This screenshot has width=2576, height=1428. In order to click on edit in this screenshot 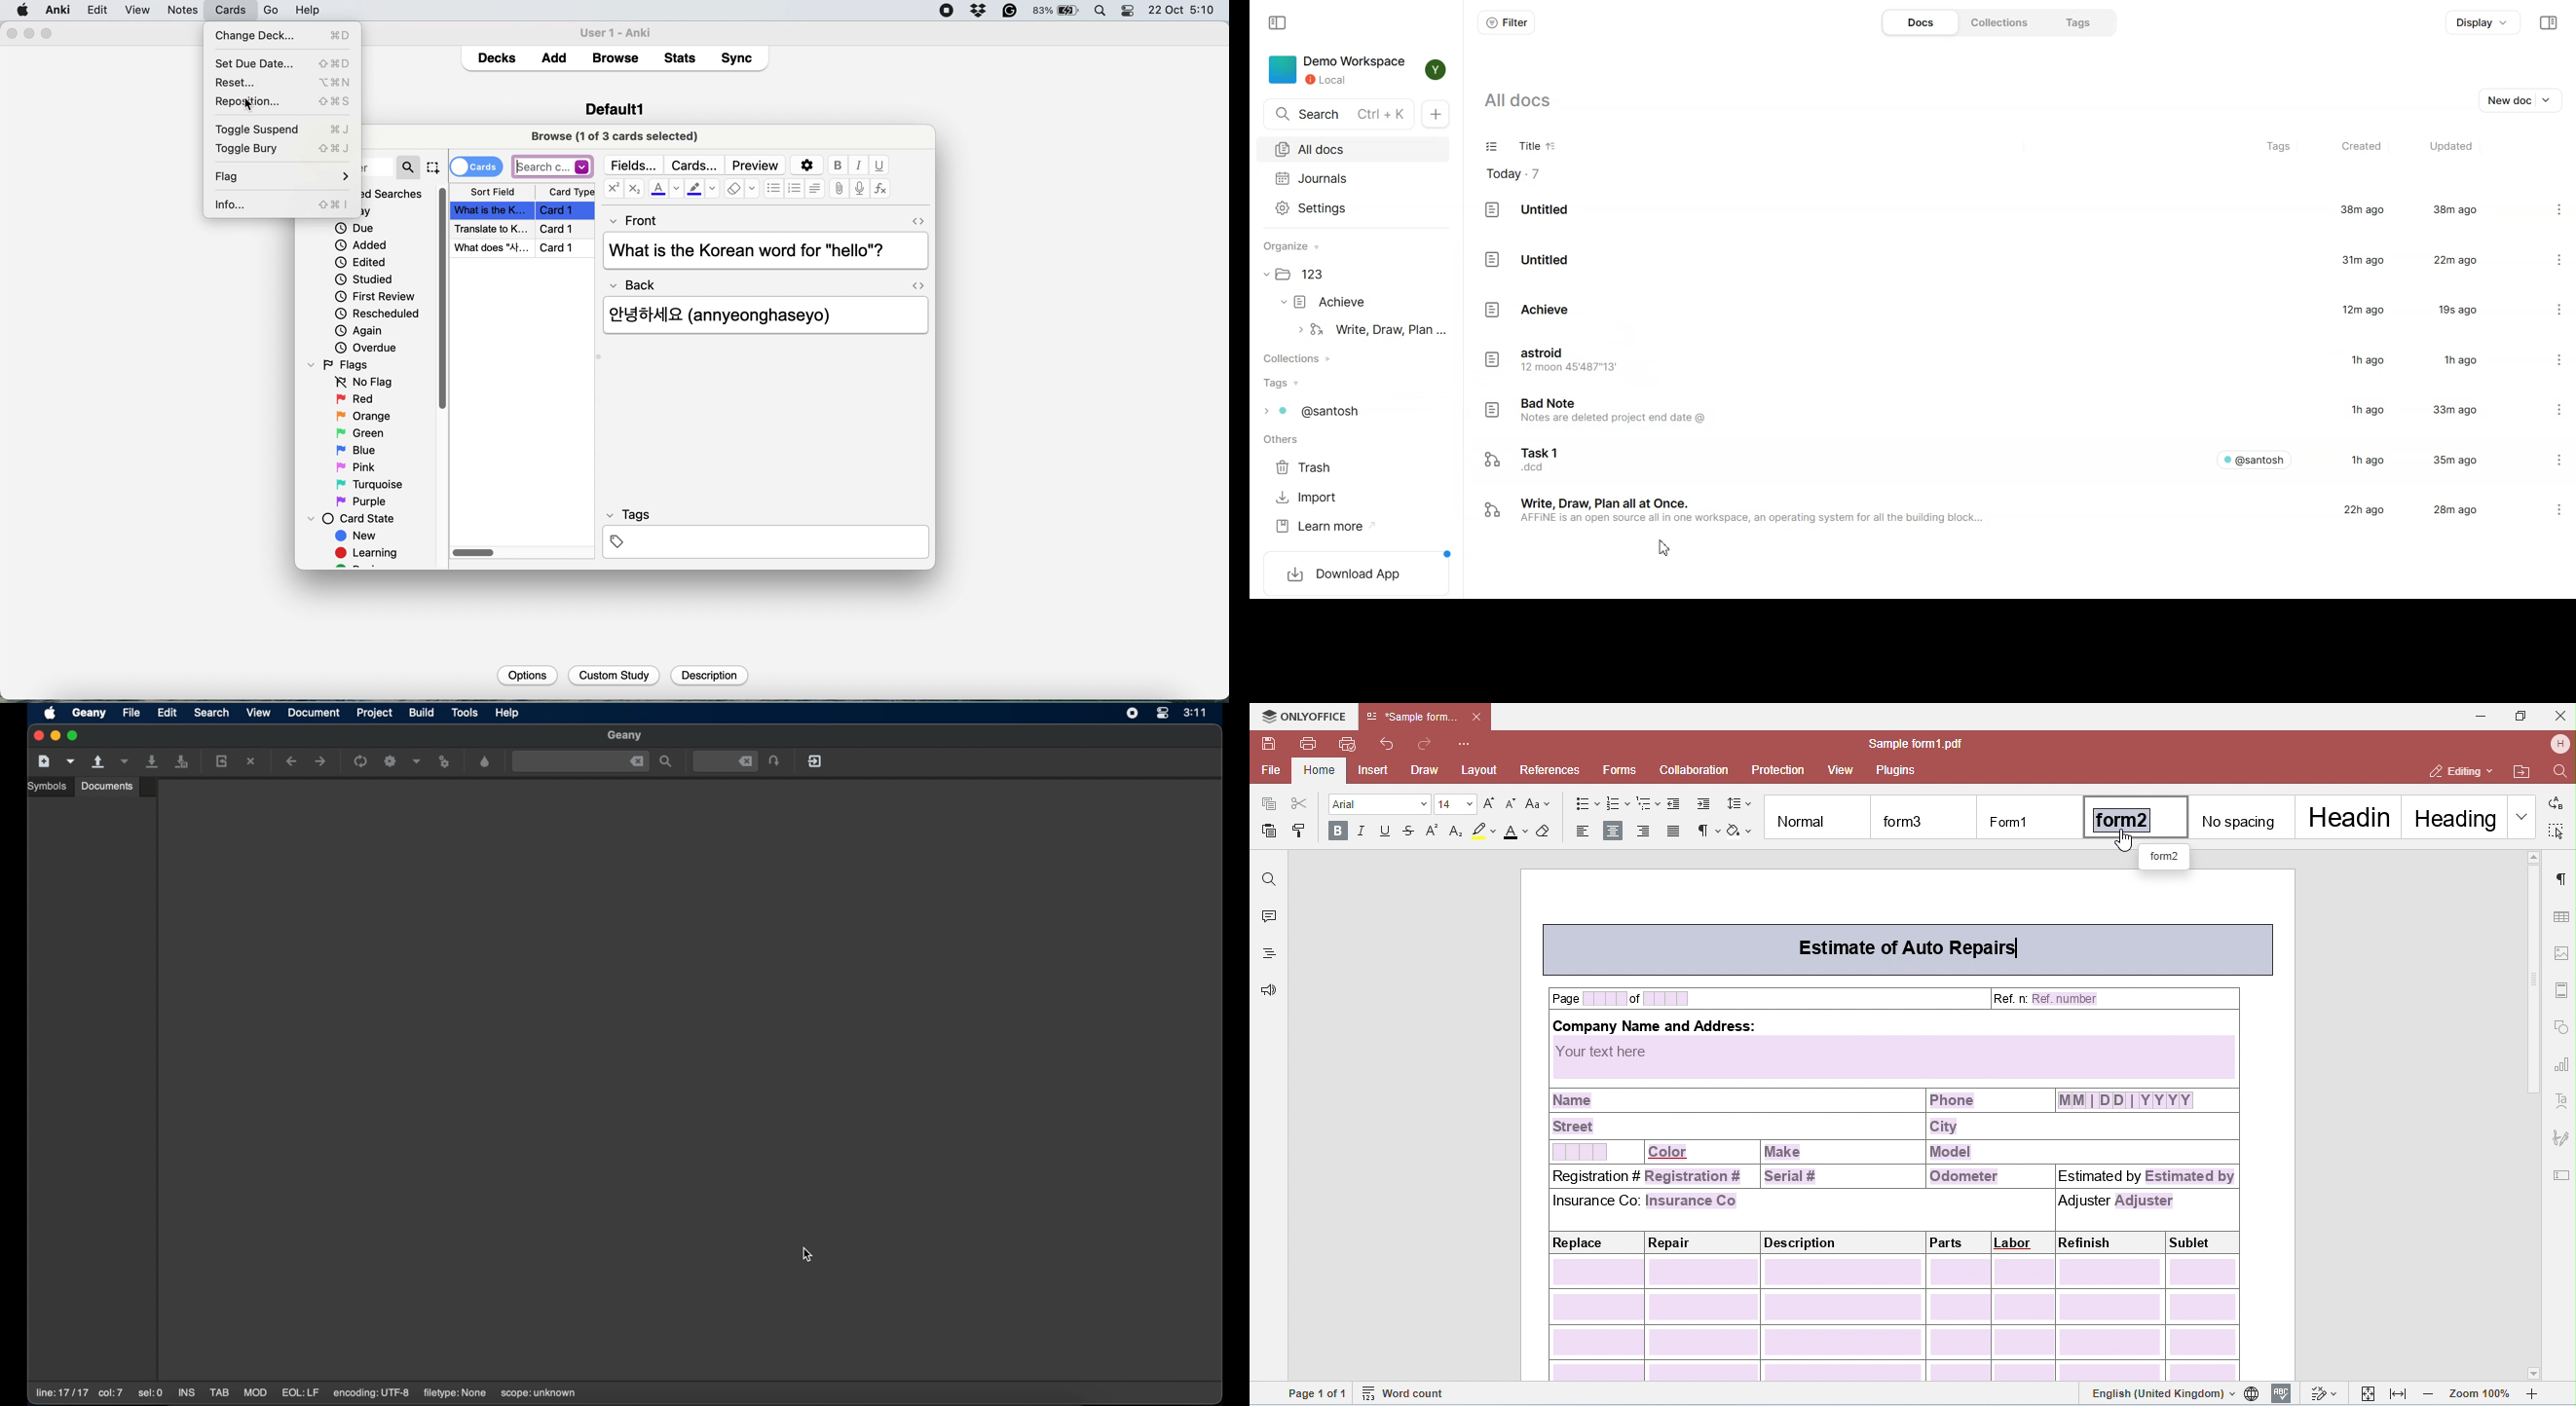, I will do `click(137, 11)`.